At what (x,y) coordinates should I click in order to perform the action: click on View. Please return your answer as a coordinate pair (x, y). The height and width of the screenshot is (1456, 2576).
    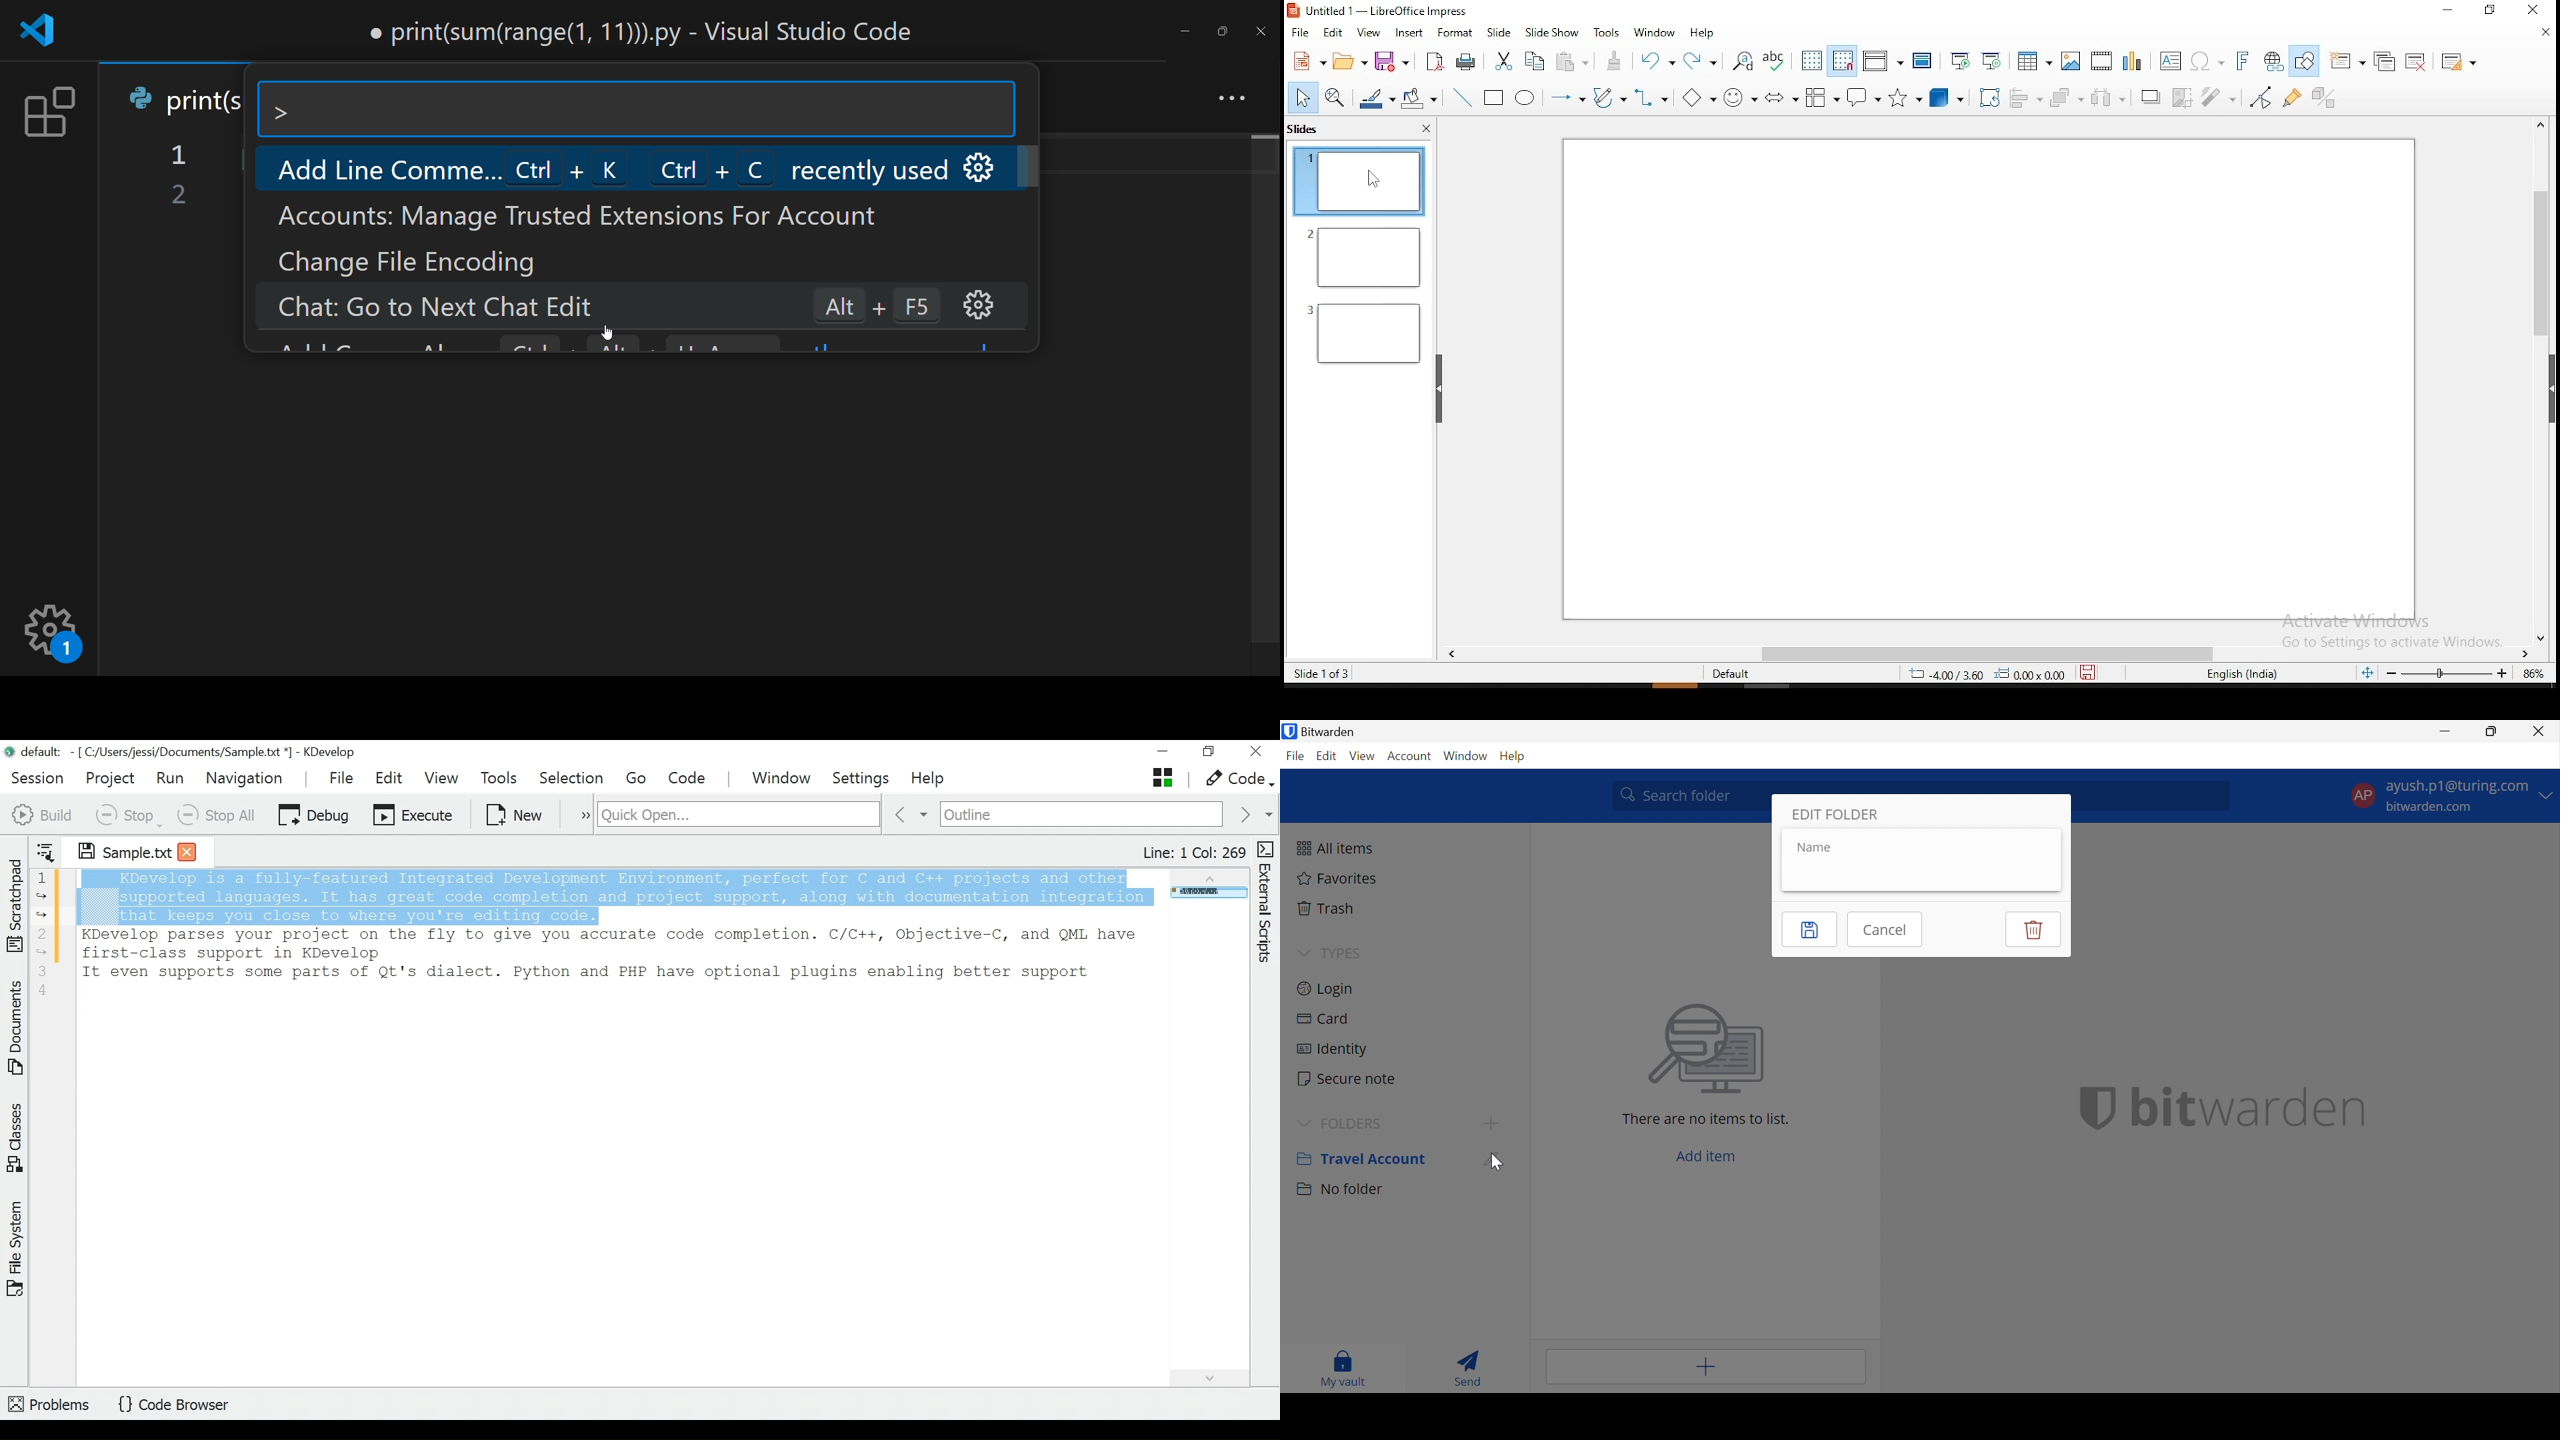
    Looking at the image, I should click on (1364, 755).